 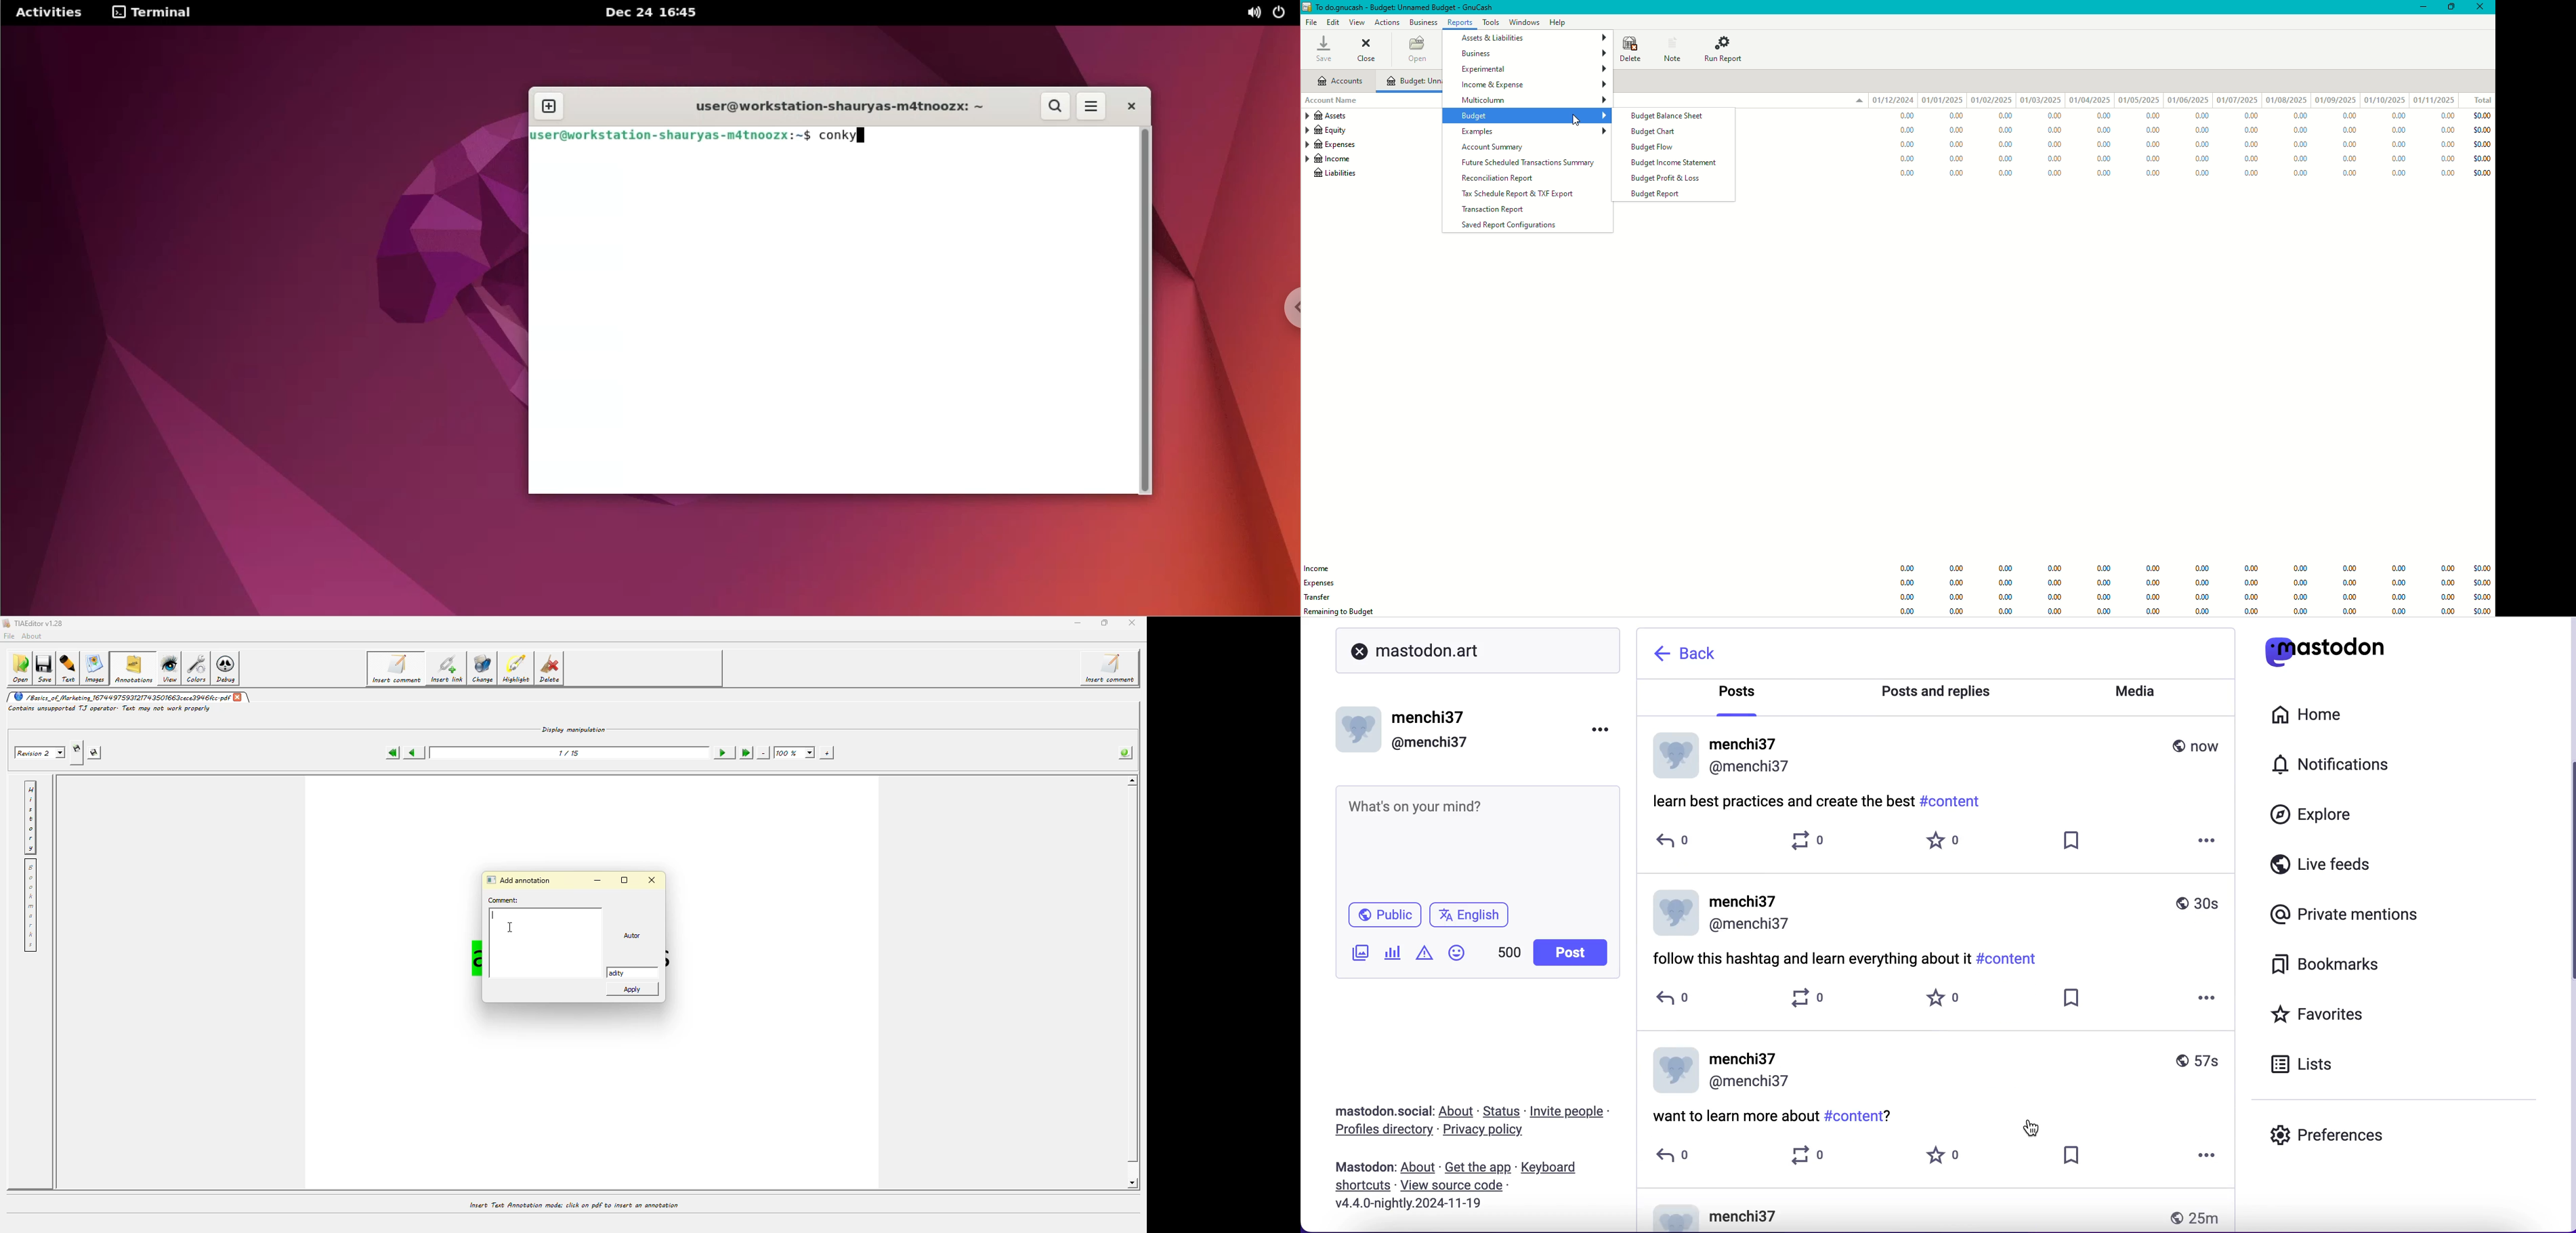 What do you see at coordinates (2352, 116) in the screenshot?
I see `0.00` at bounding box center [2352, 116].